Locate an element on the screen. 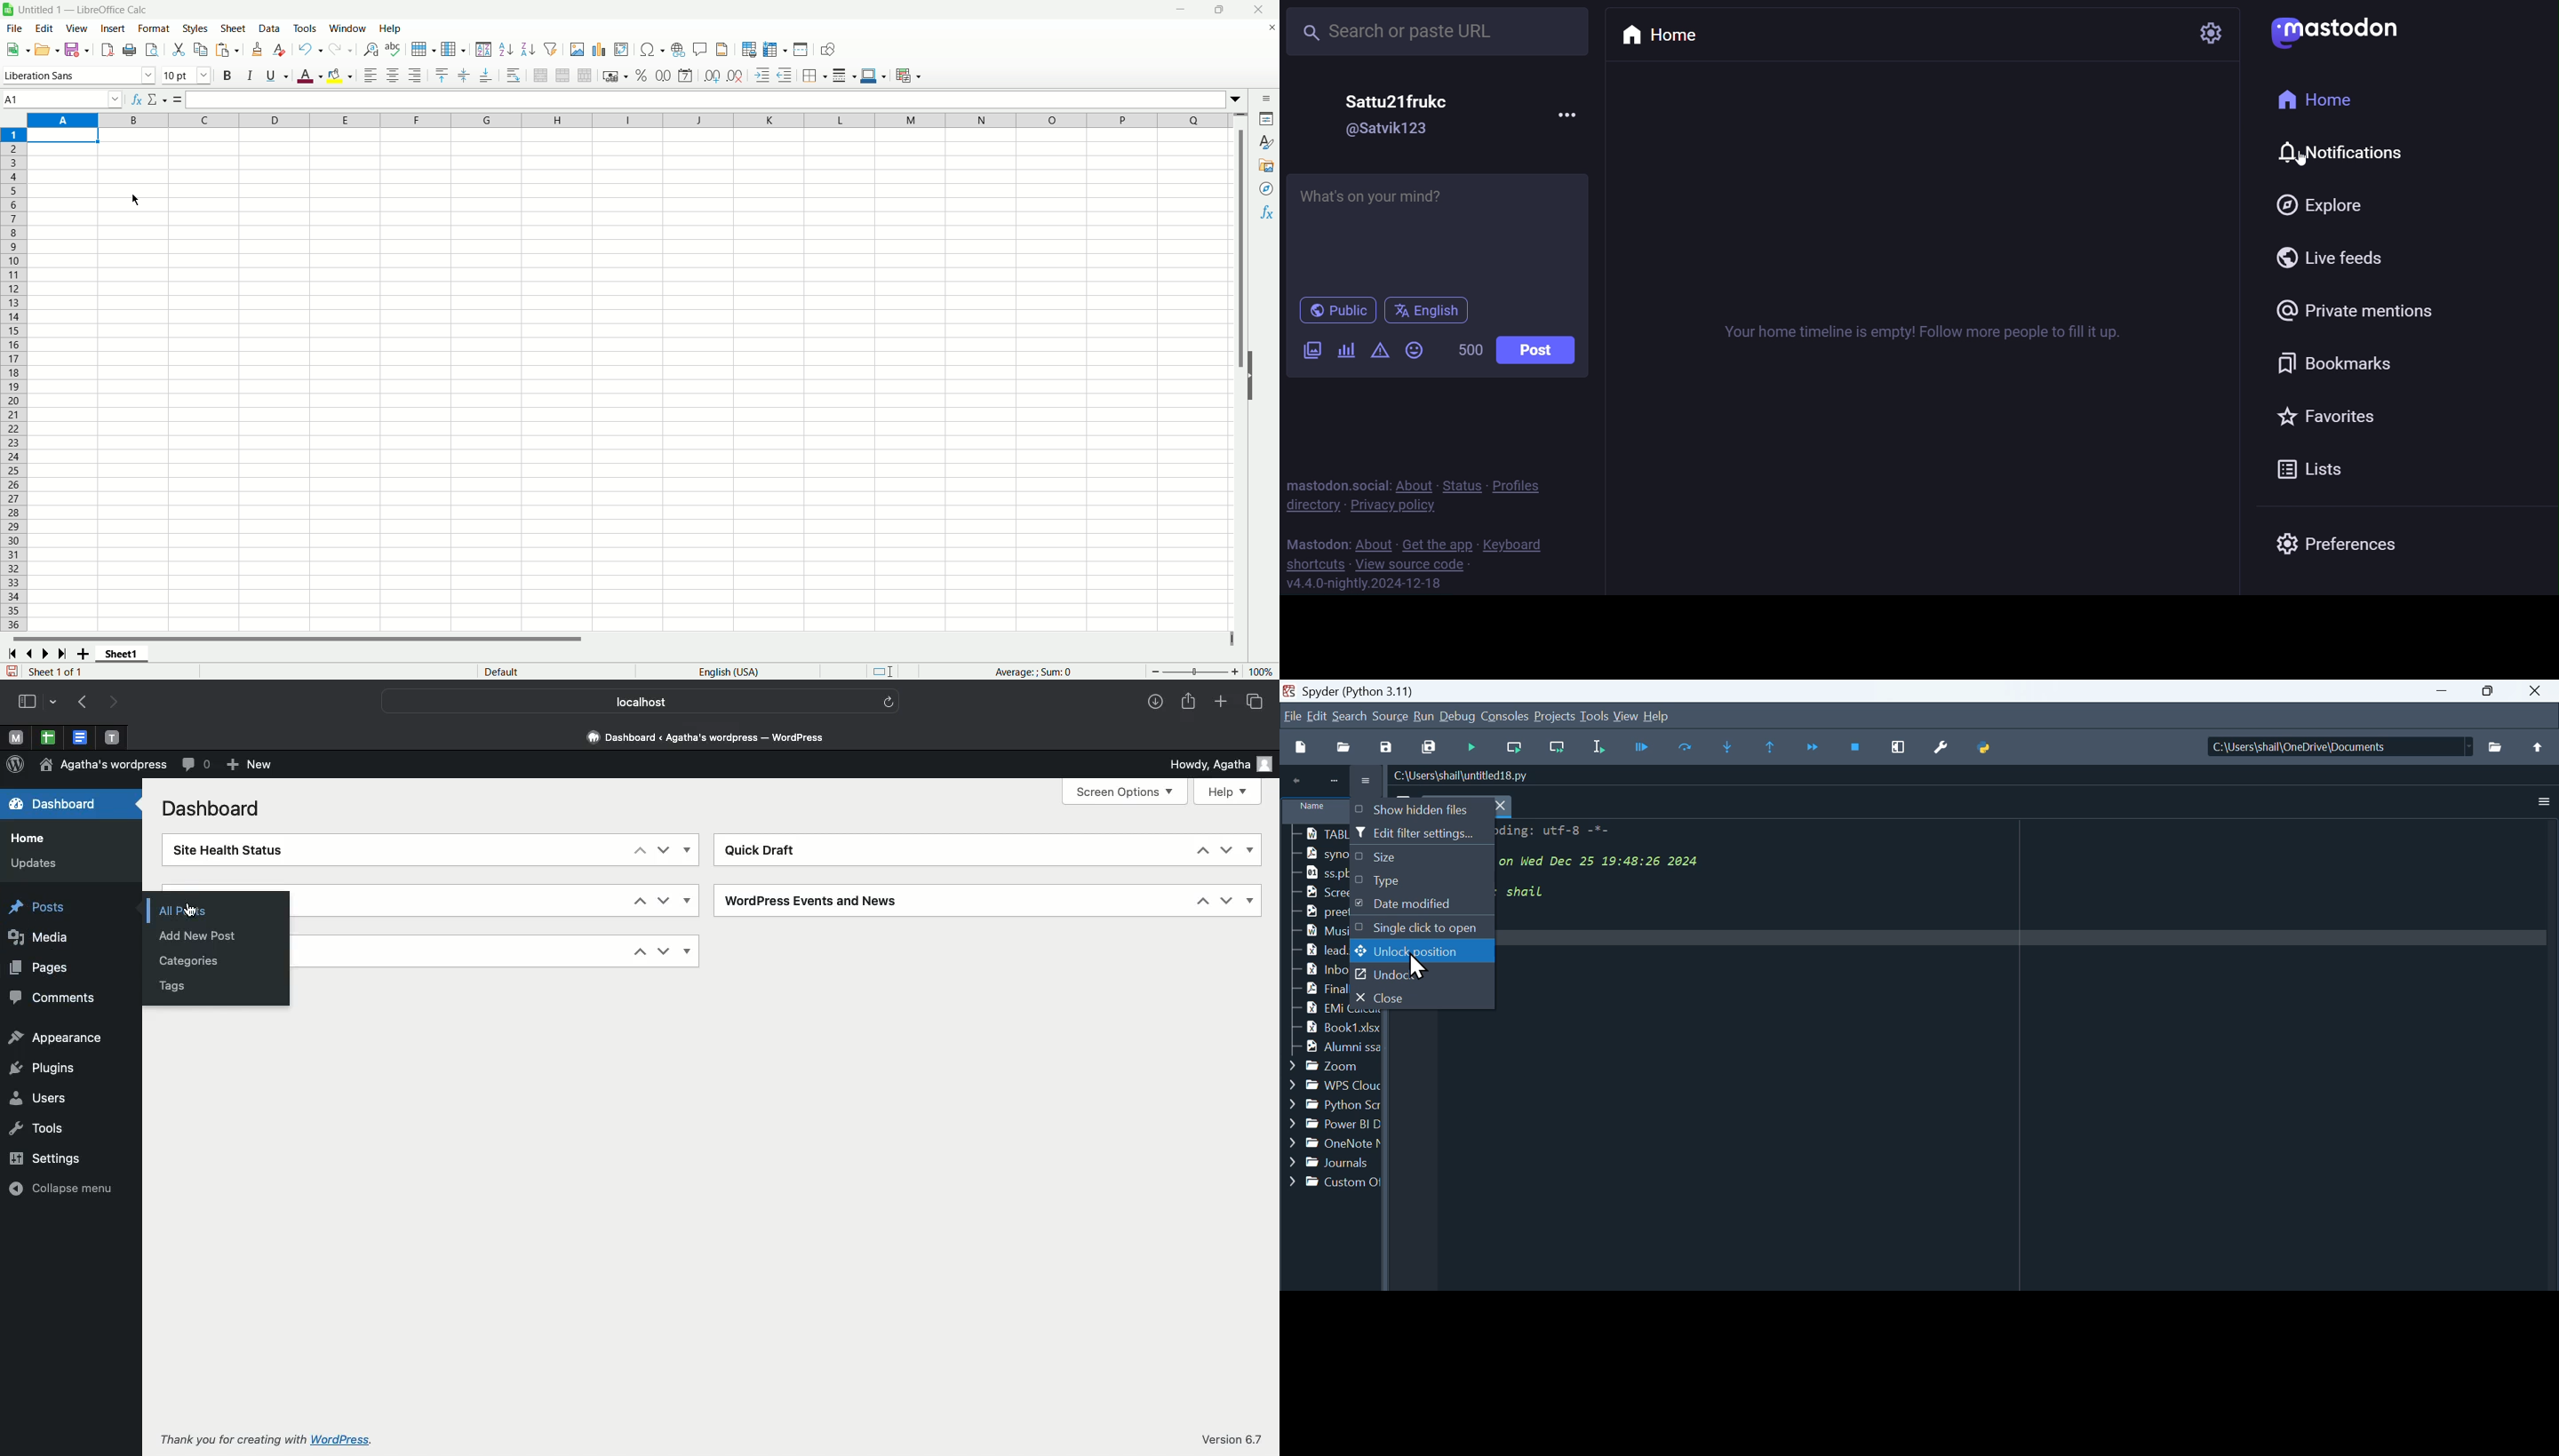 The image size is (2576, 1456). Inbound w.. is located at coordinates (1312, 969).